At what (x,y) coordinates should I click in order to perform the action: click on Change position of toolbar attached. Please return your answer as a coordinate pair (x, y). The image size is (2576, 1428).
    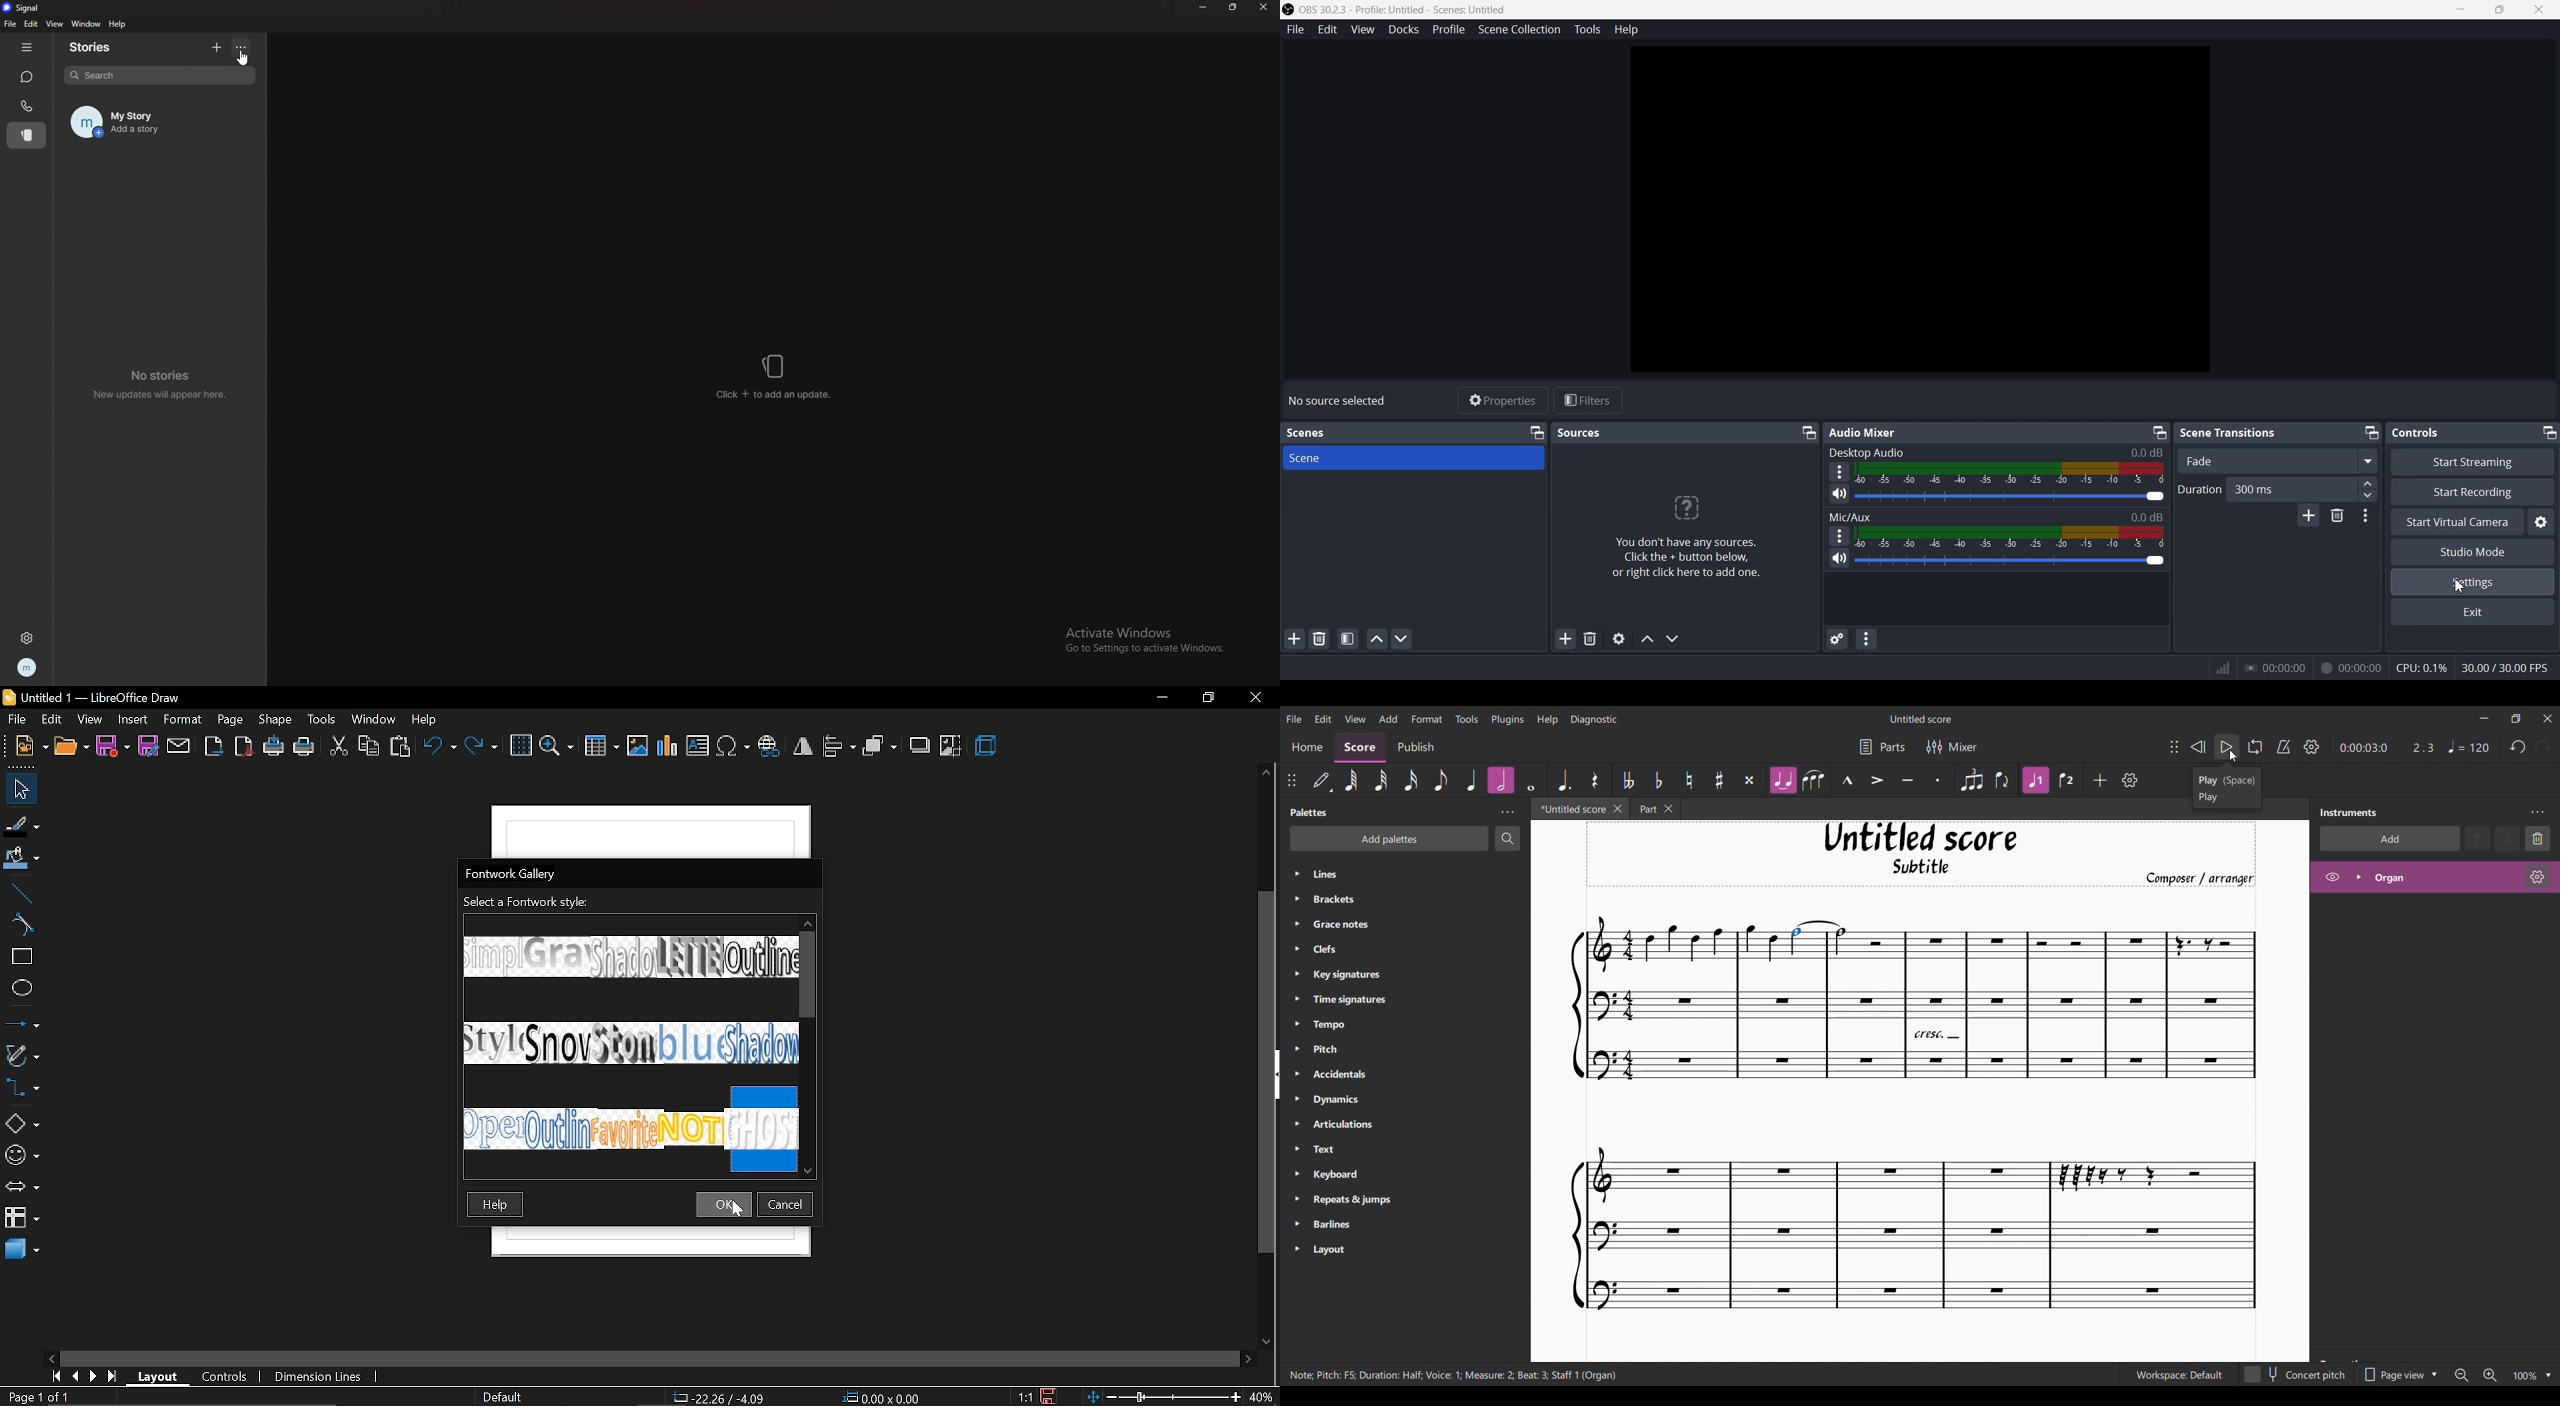
    Looking at the image, I should click on (1291, 780).